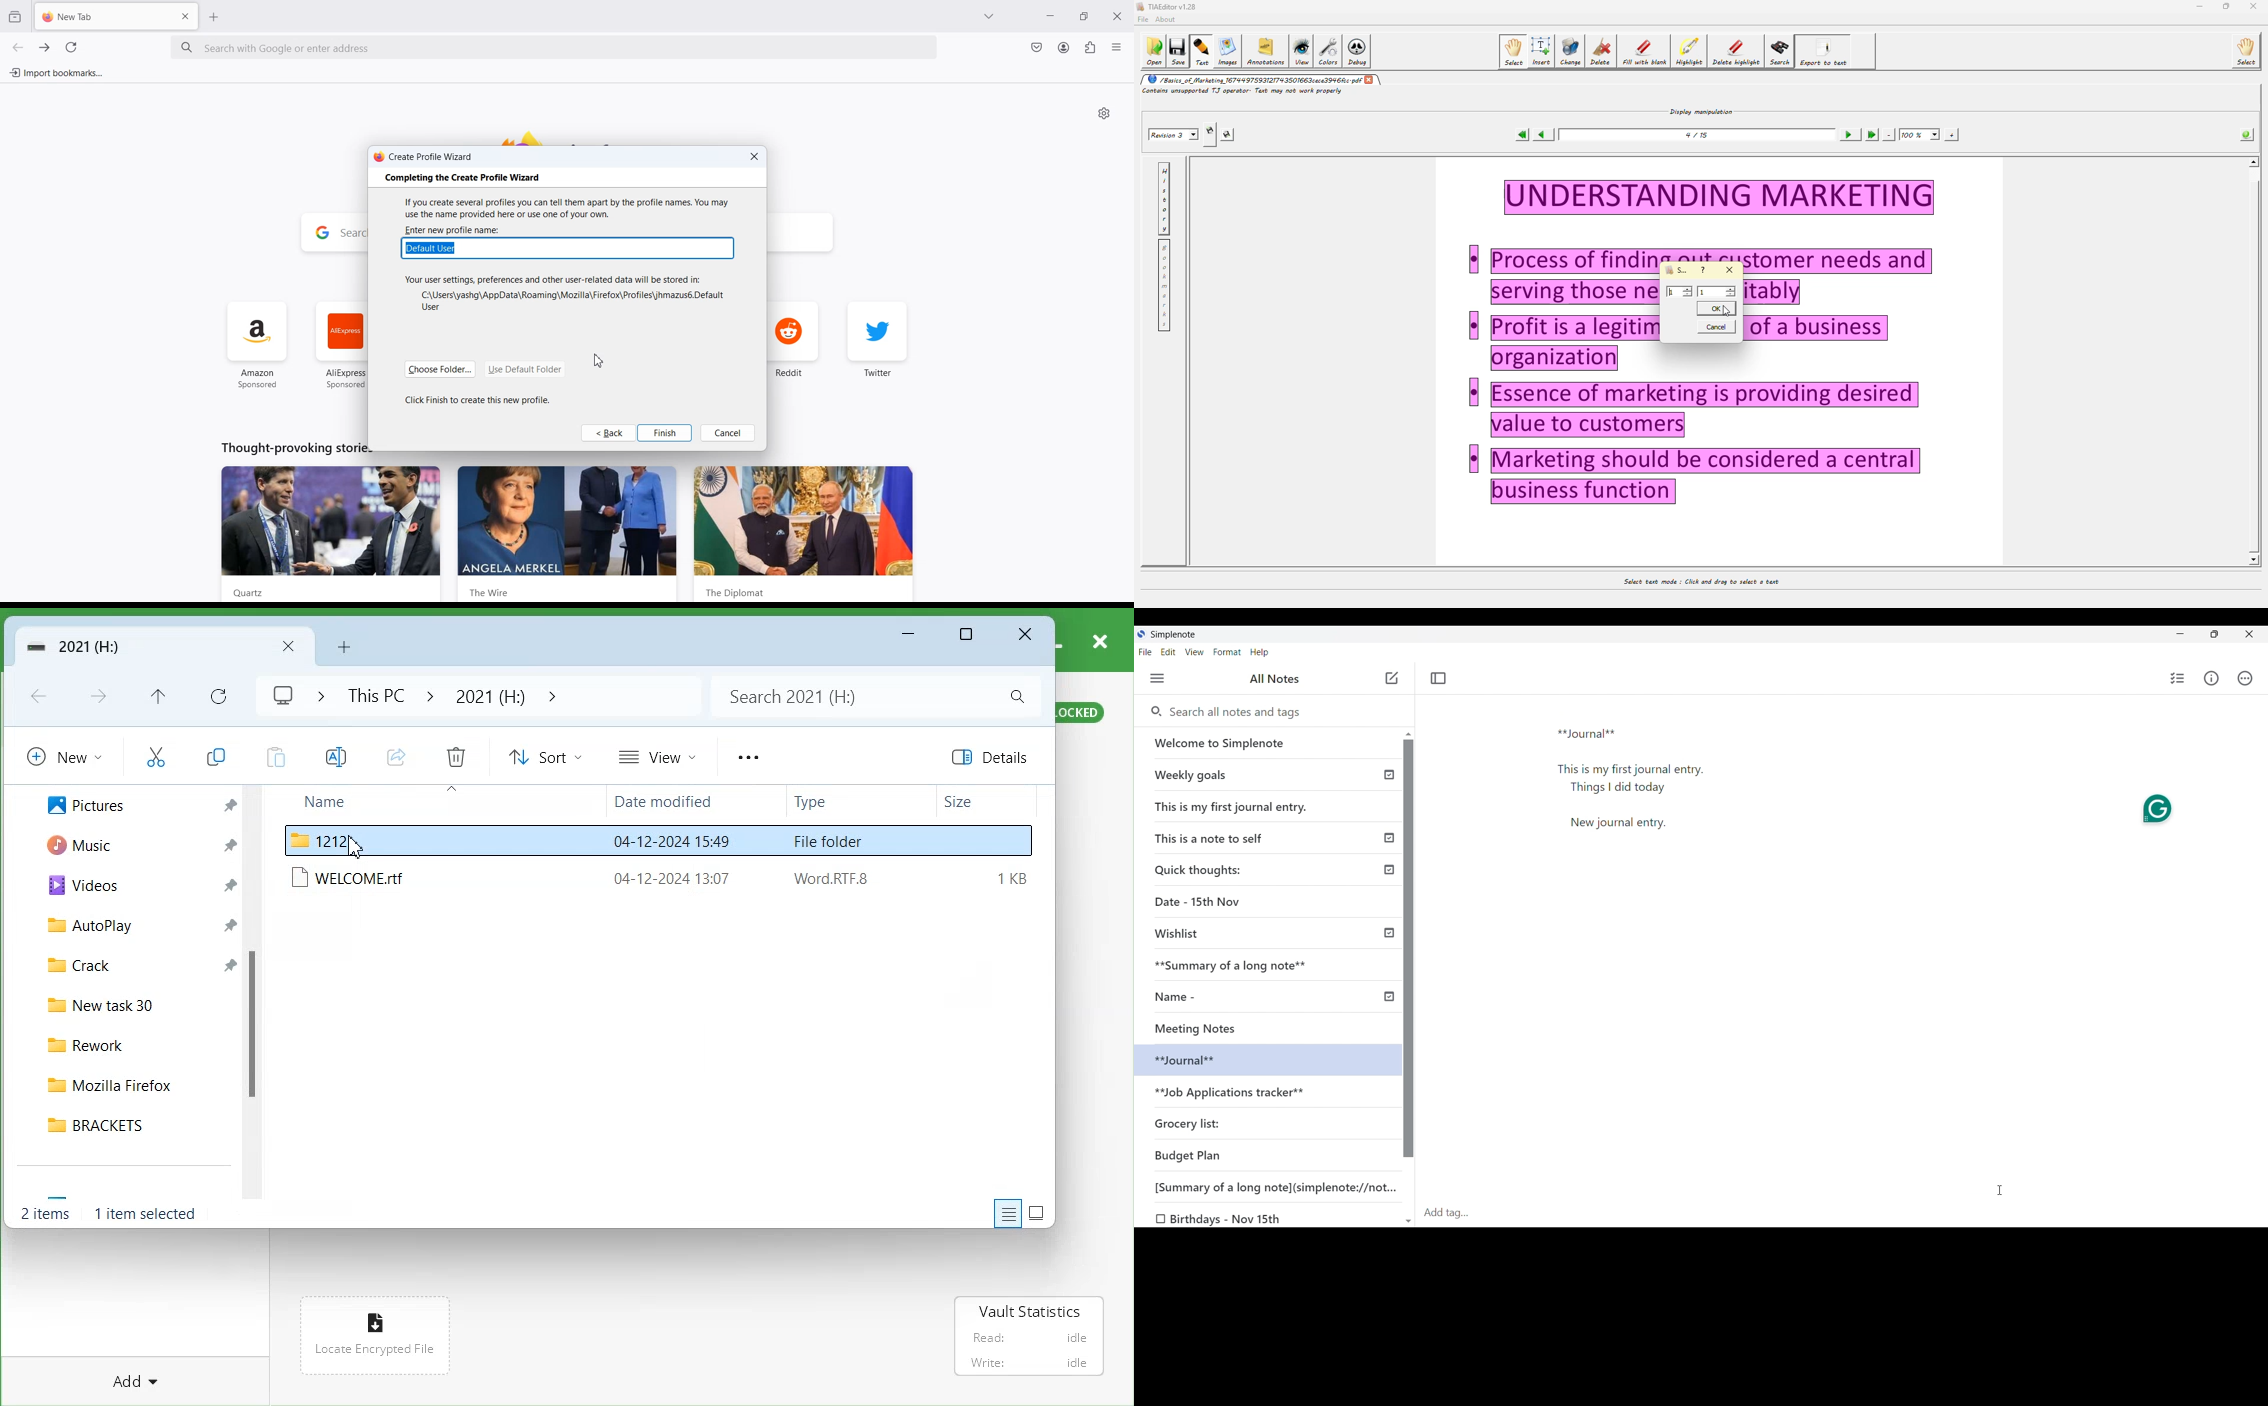 The height and width of the screenshot is (1428, 2268). What do you see at coordinates (1200, 902) in the screenshot?
I see `Date - 15th Nov` at bounding box center [1200, 902].